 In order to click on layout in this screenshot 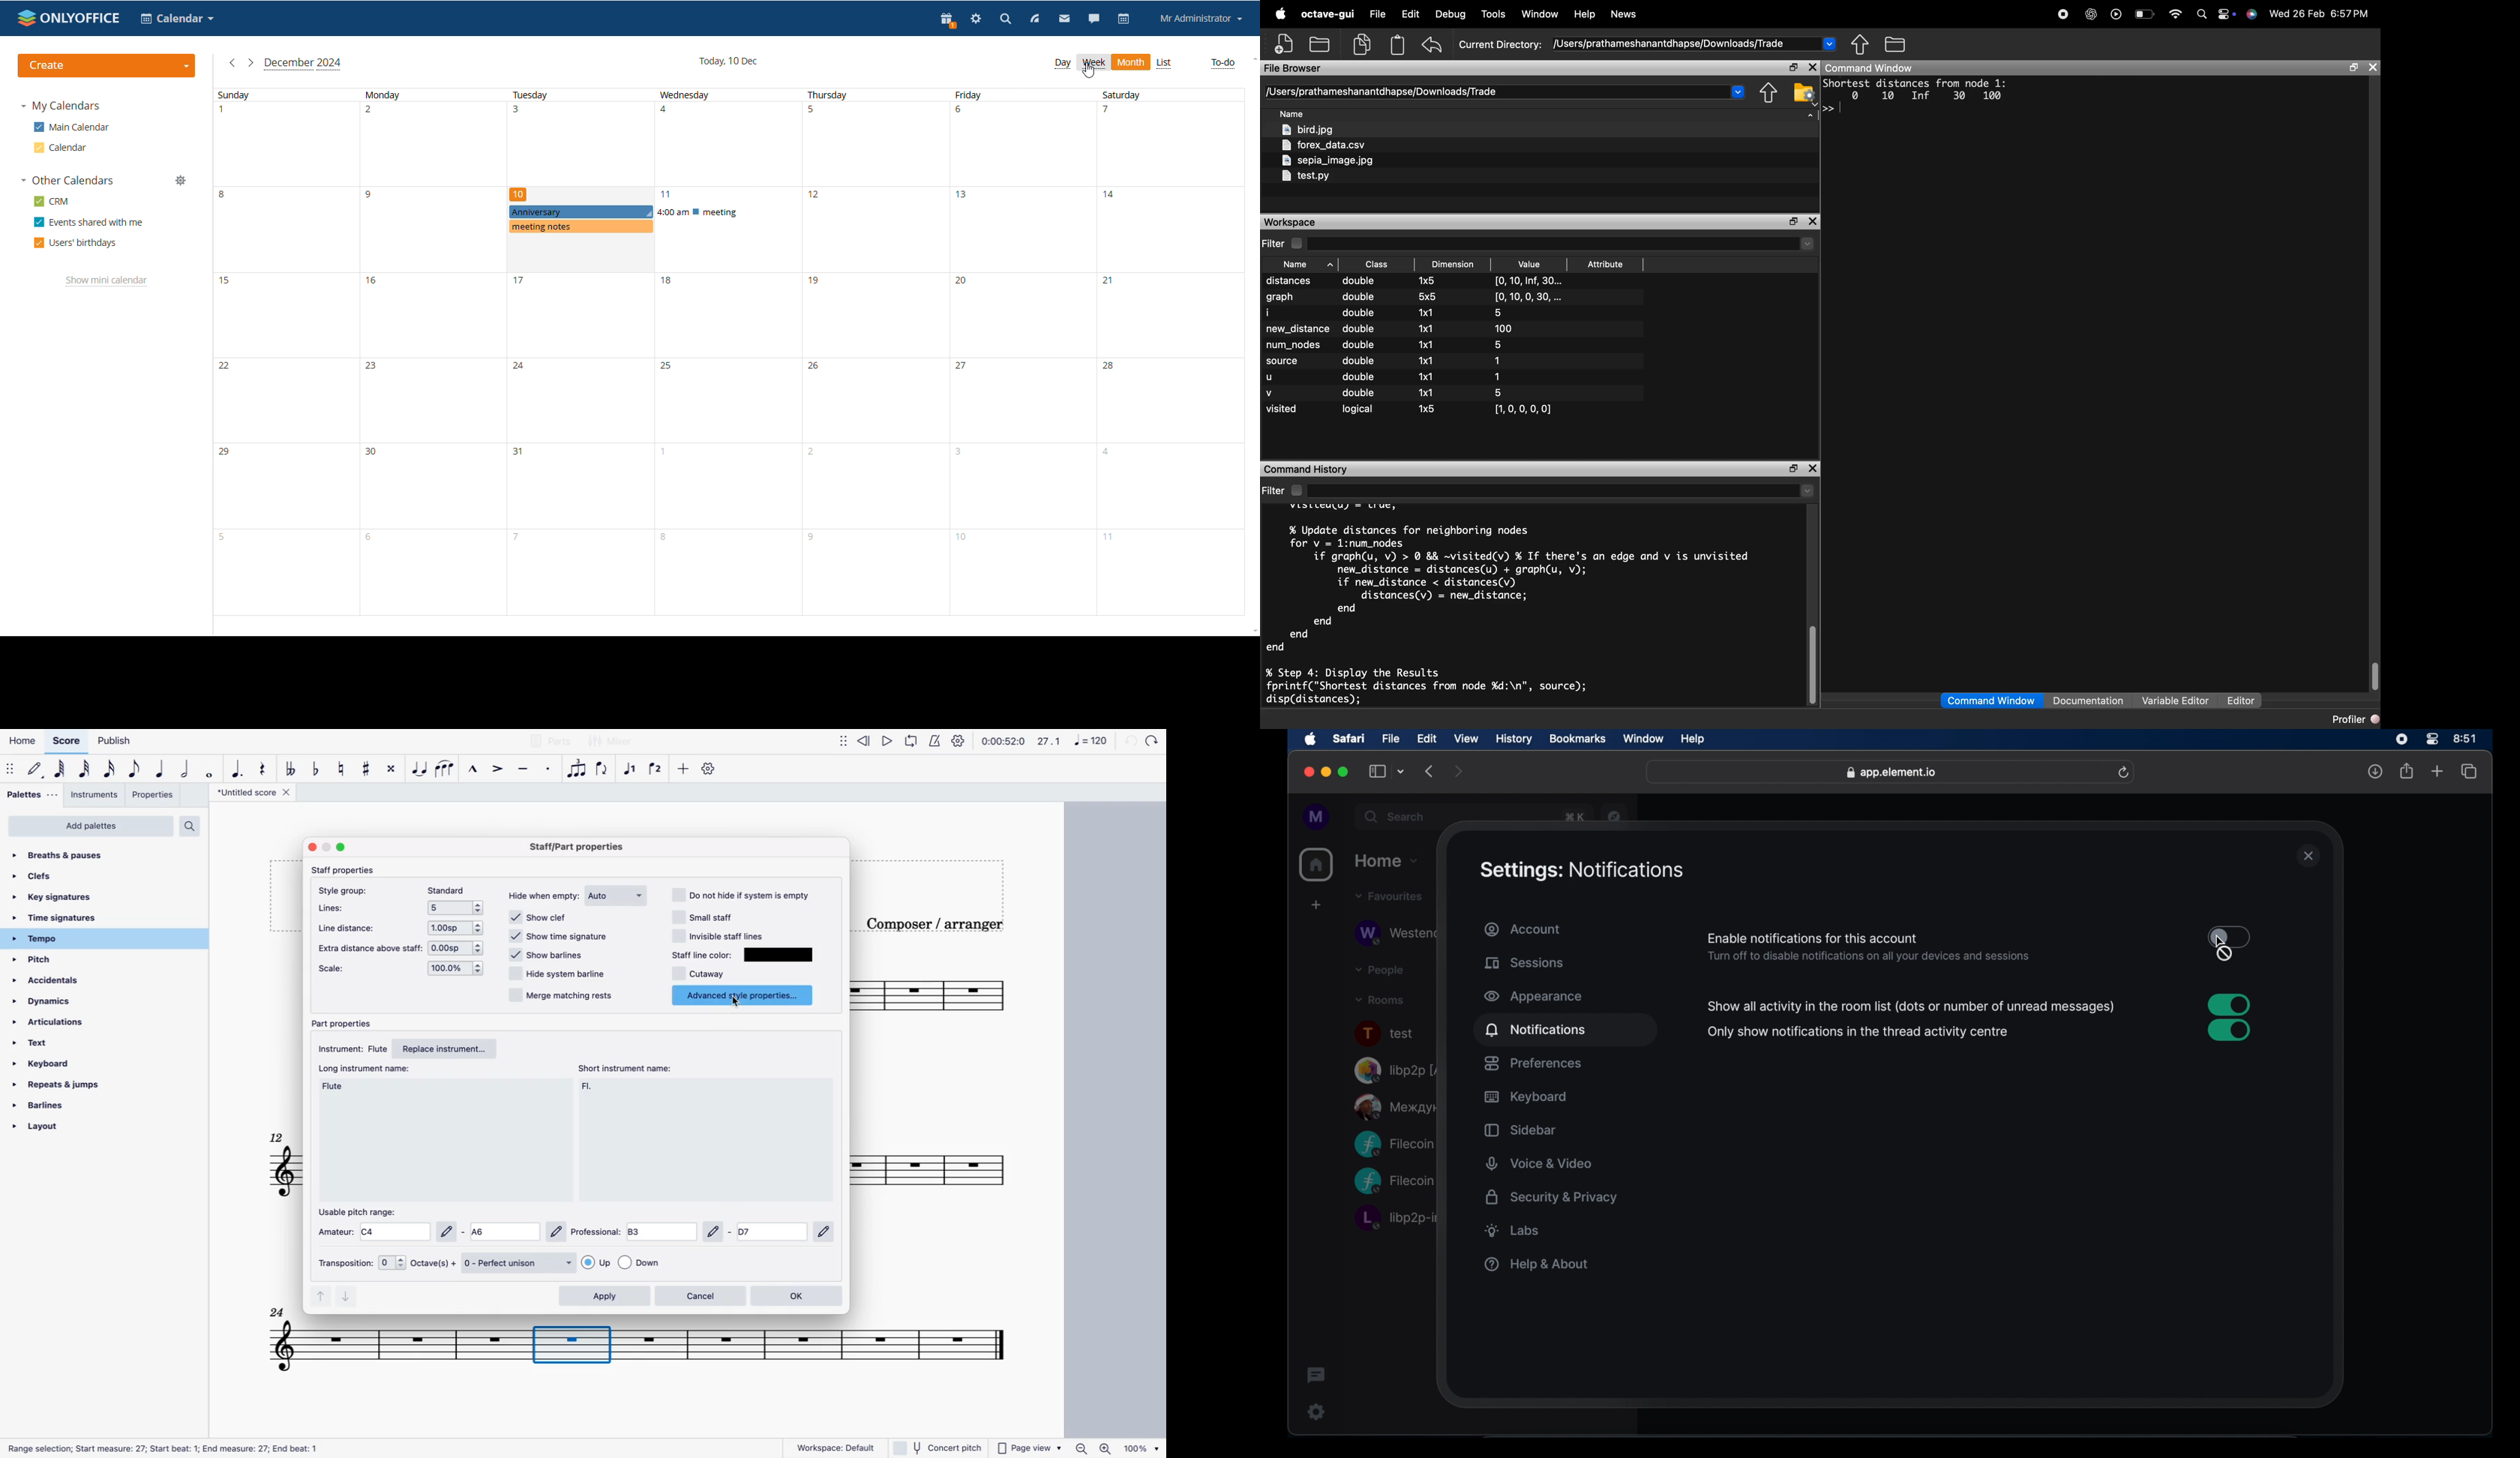, I will do `click(95, 1127)`.